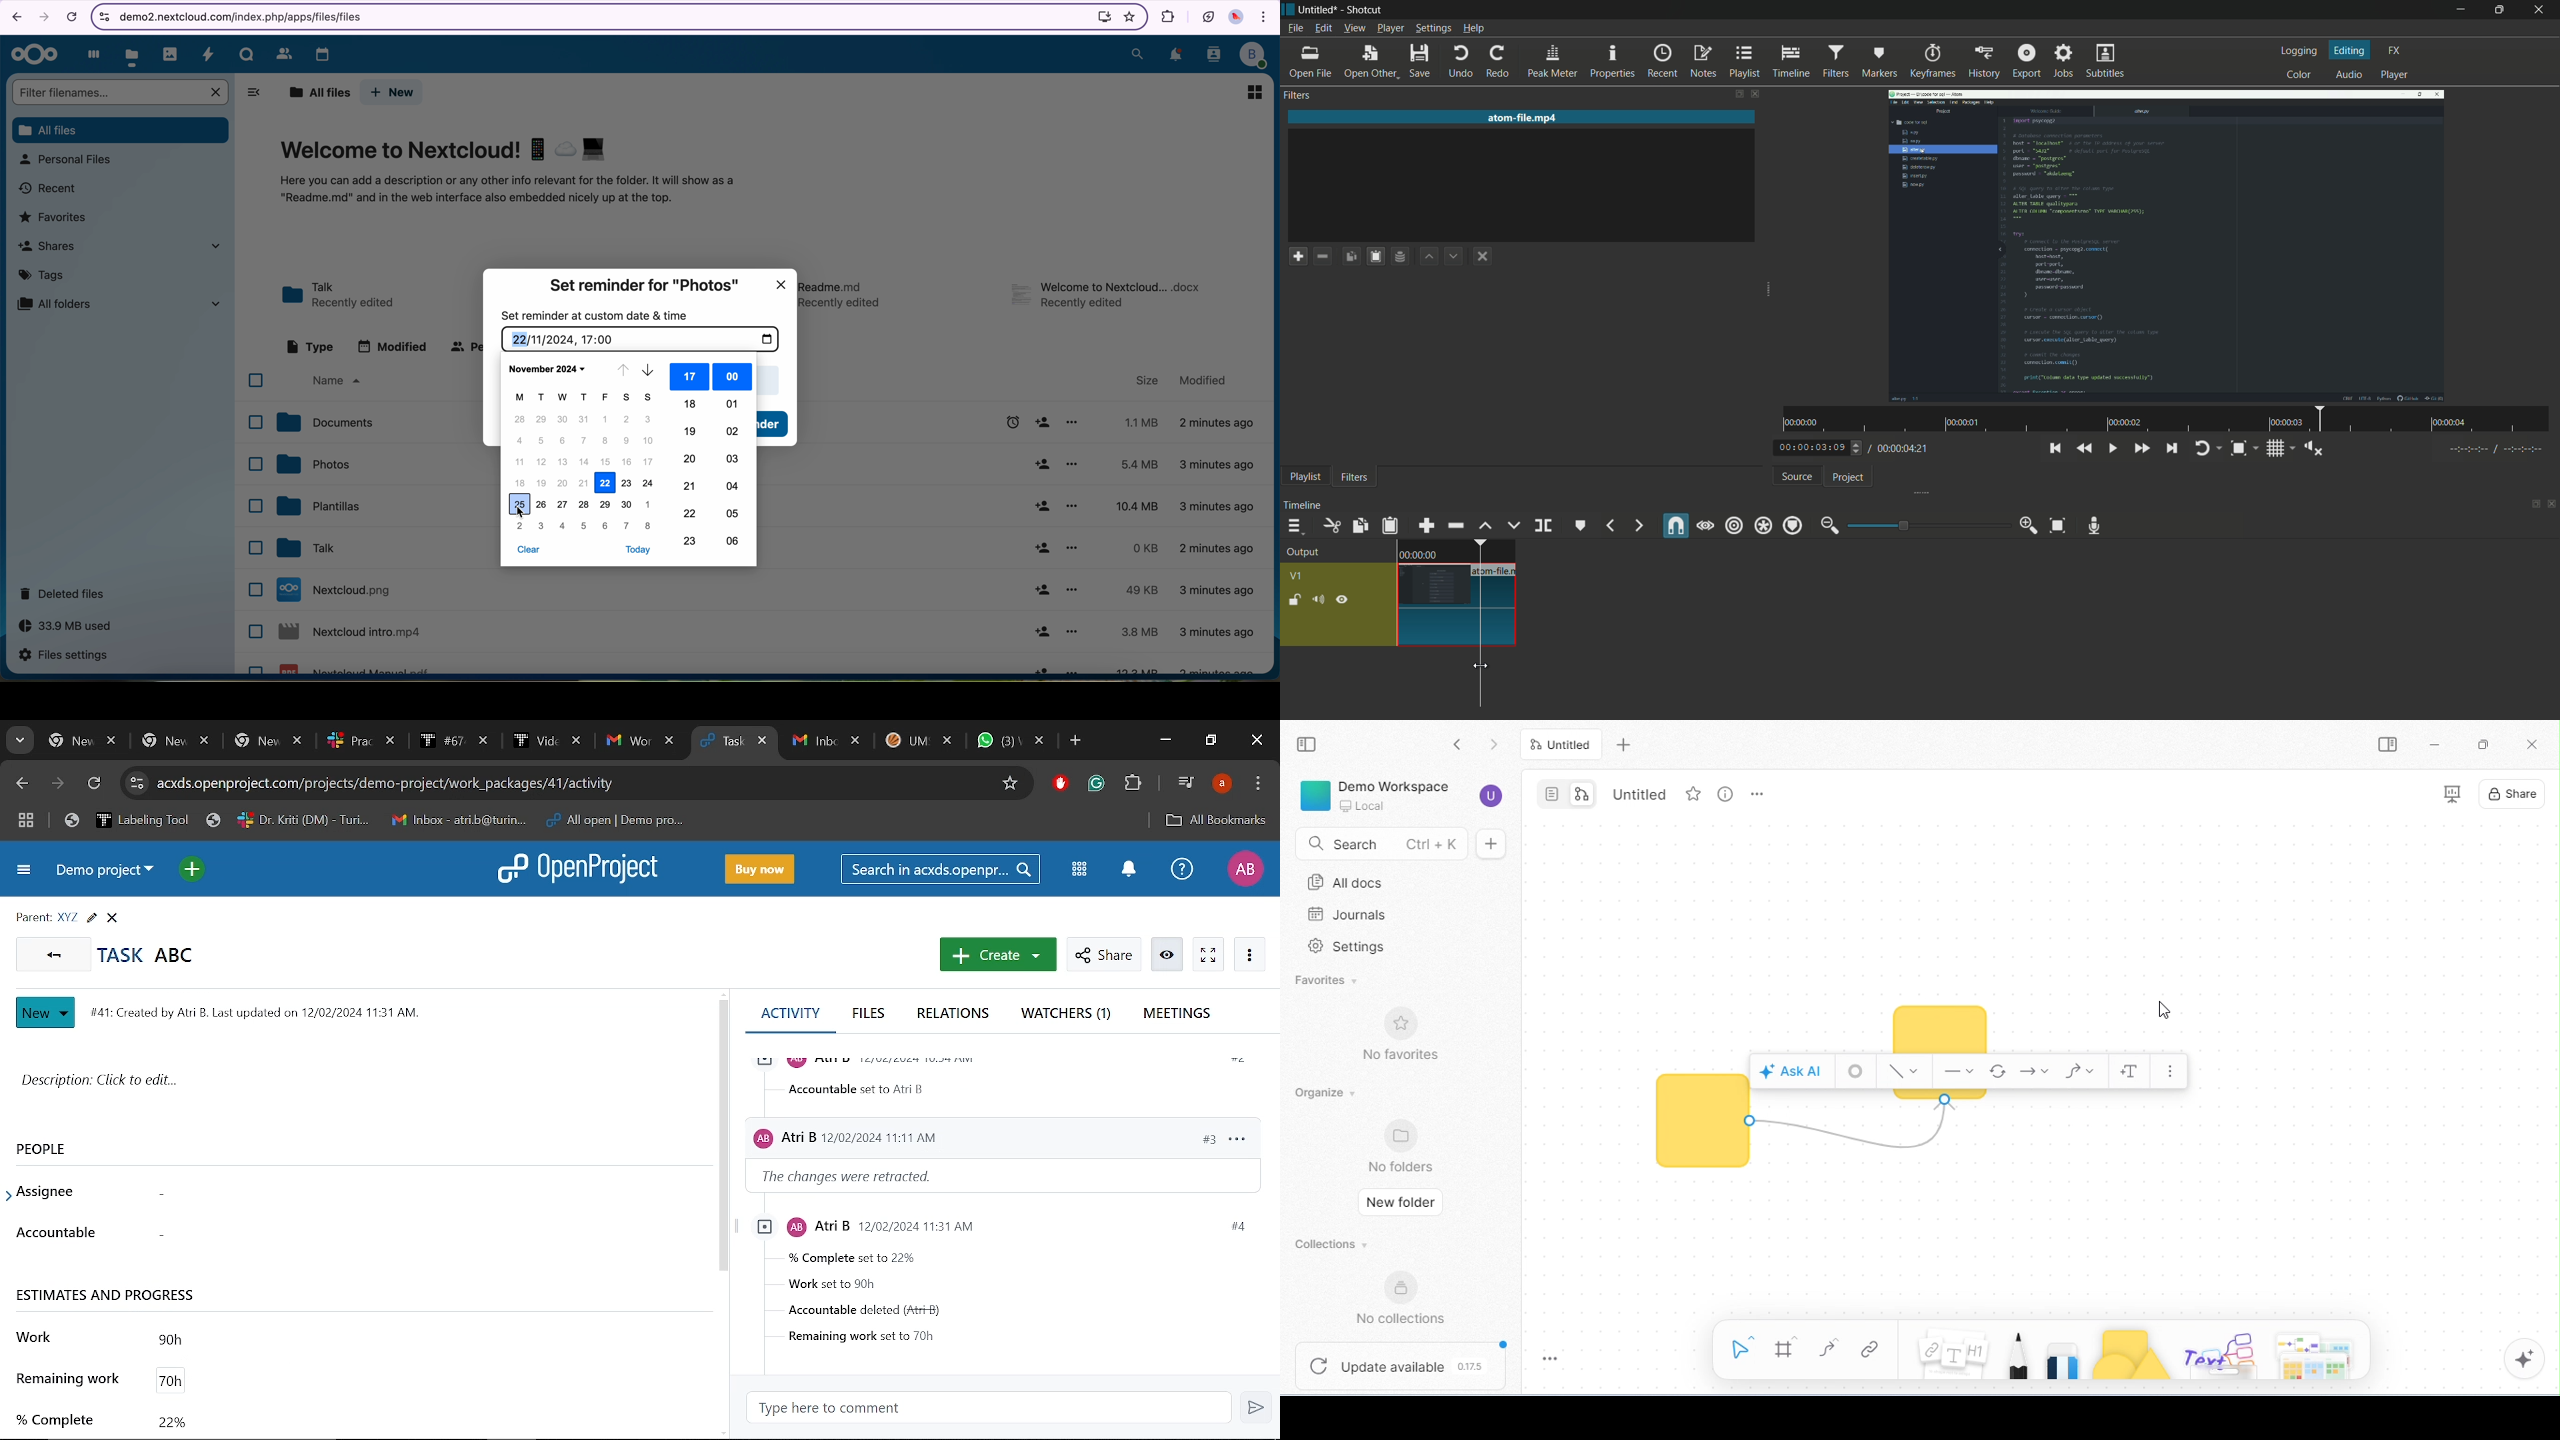  What do you see at coordinates (1455, 525) in the screenshot?
I see `ripple delete` at bounding box center [1455, 525].